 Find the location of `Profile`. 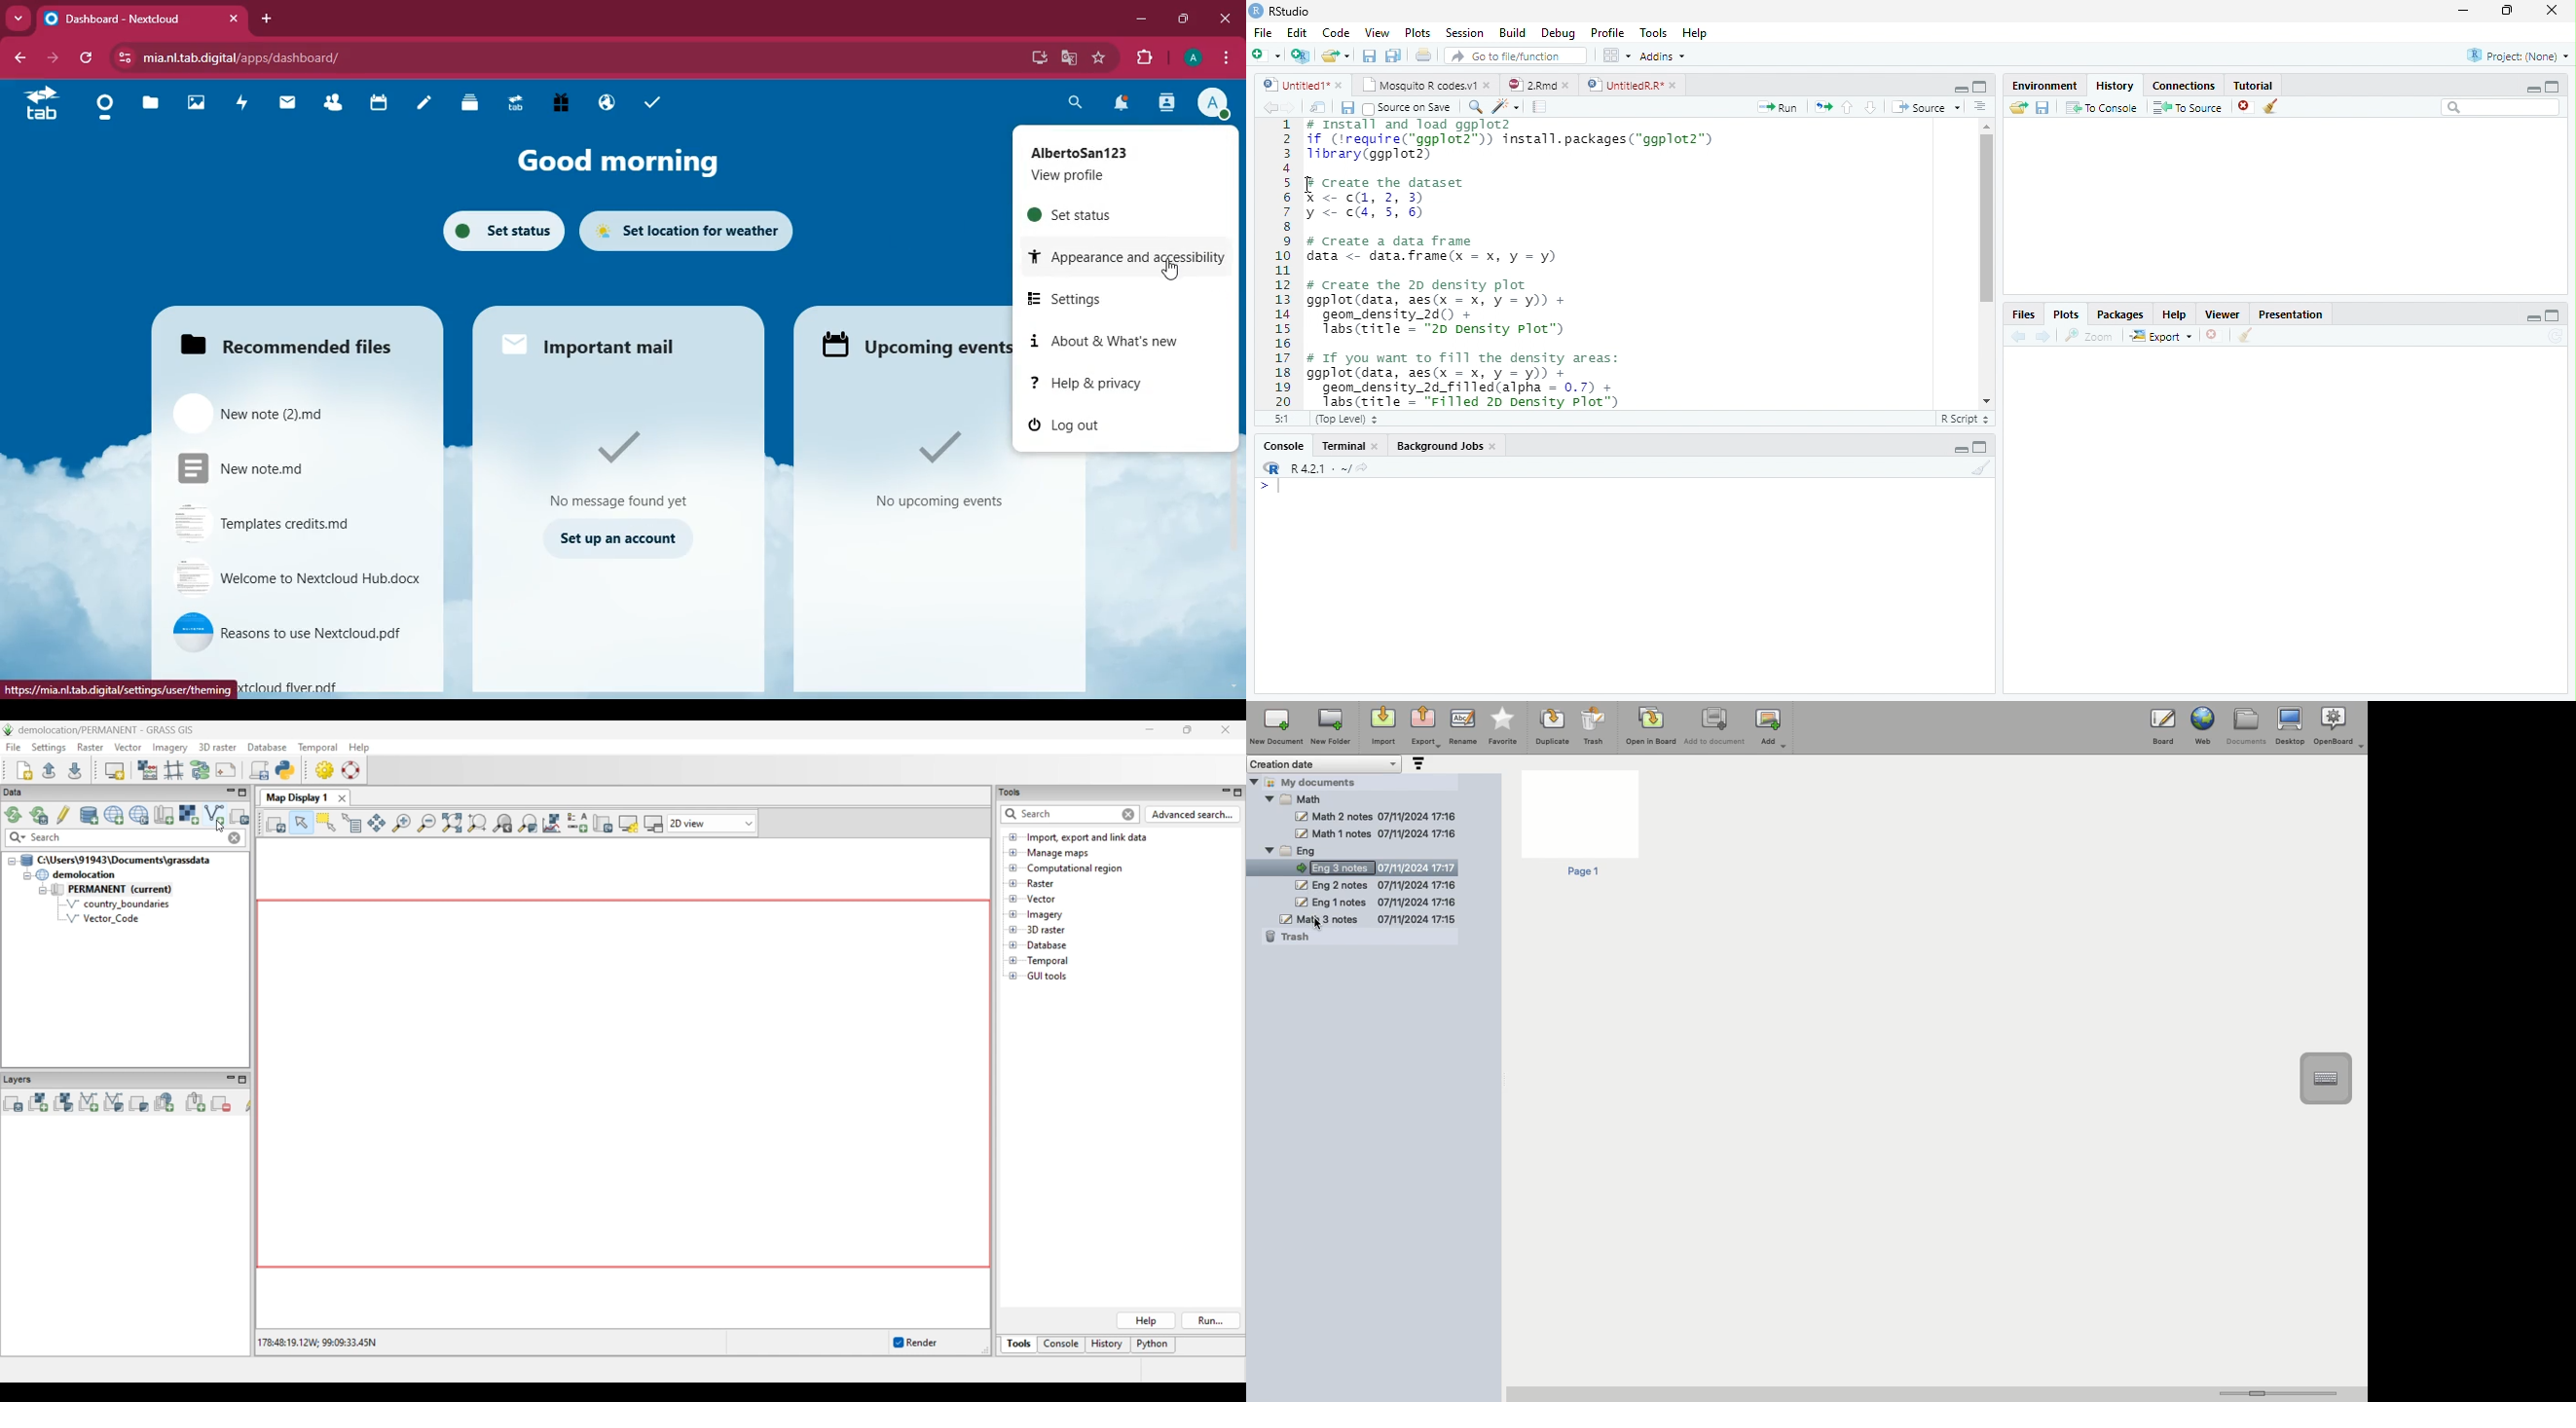

Profile is located at coordinates (1608, 33).